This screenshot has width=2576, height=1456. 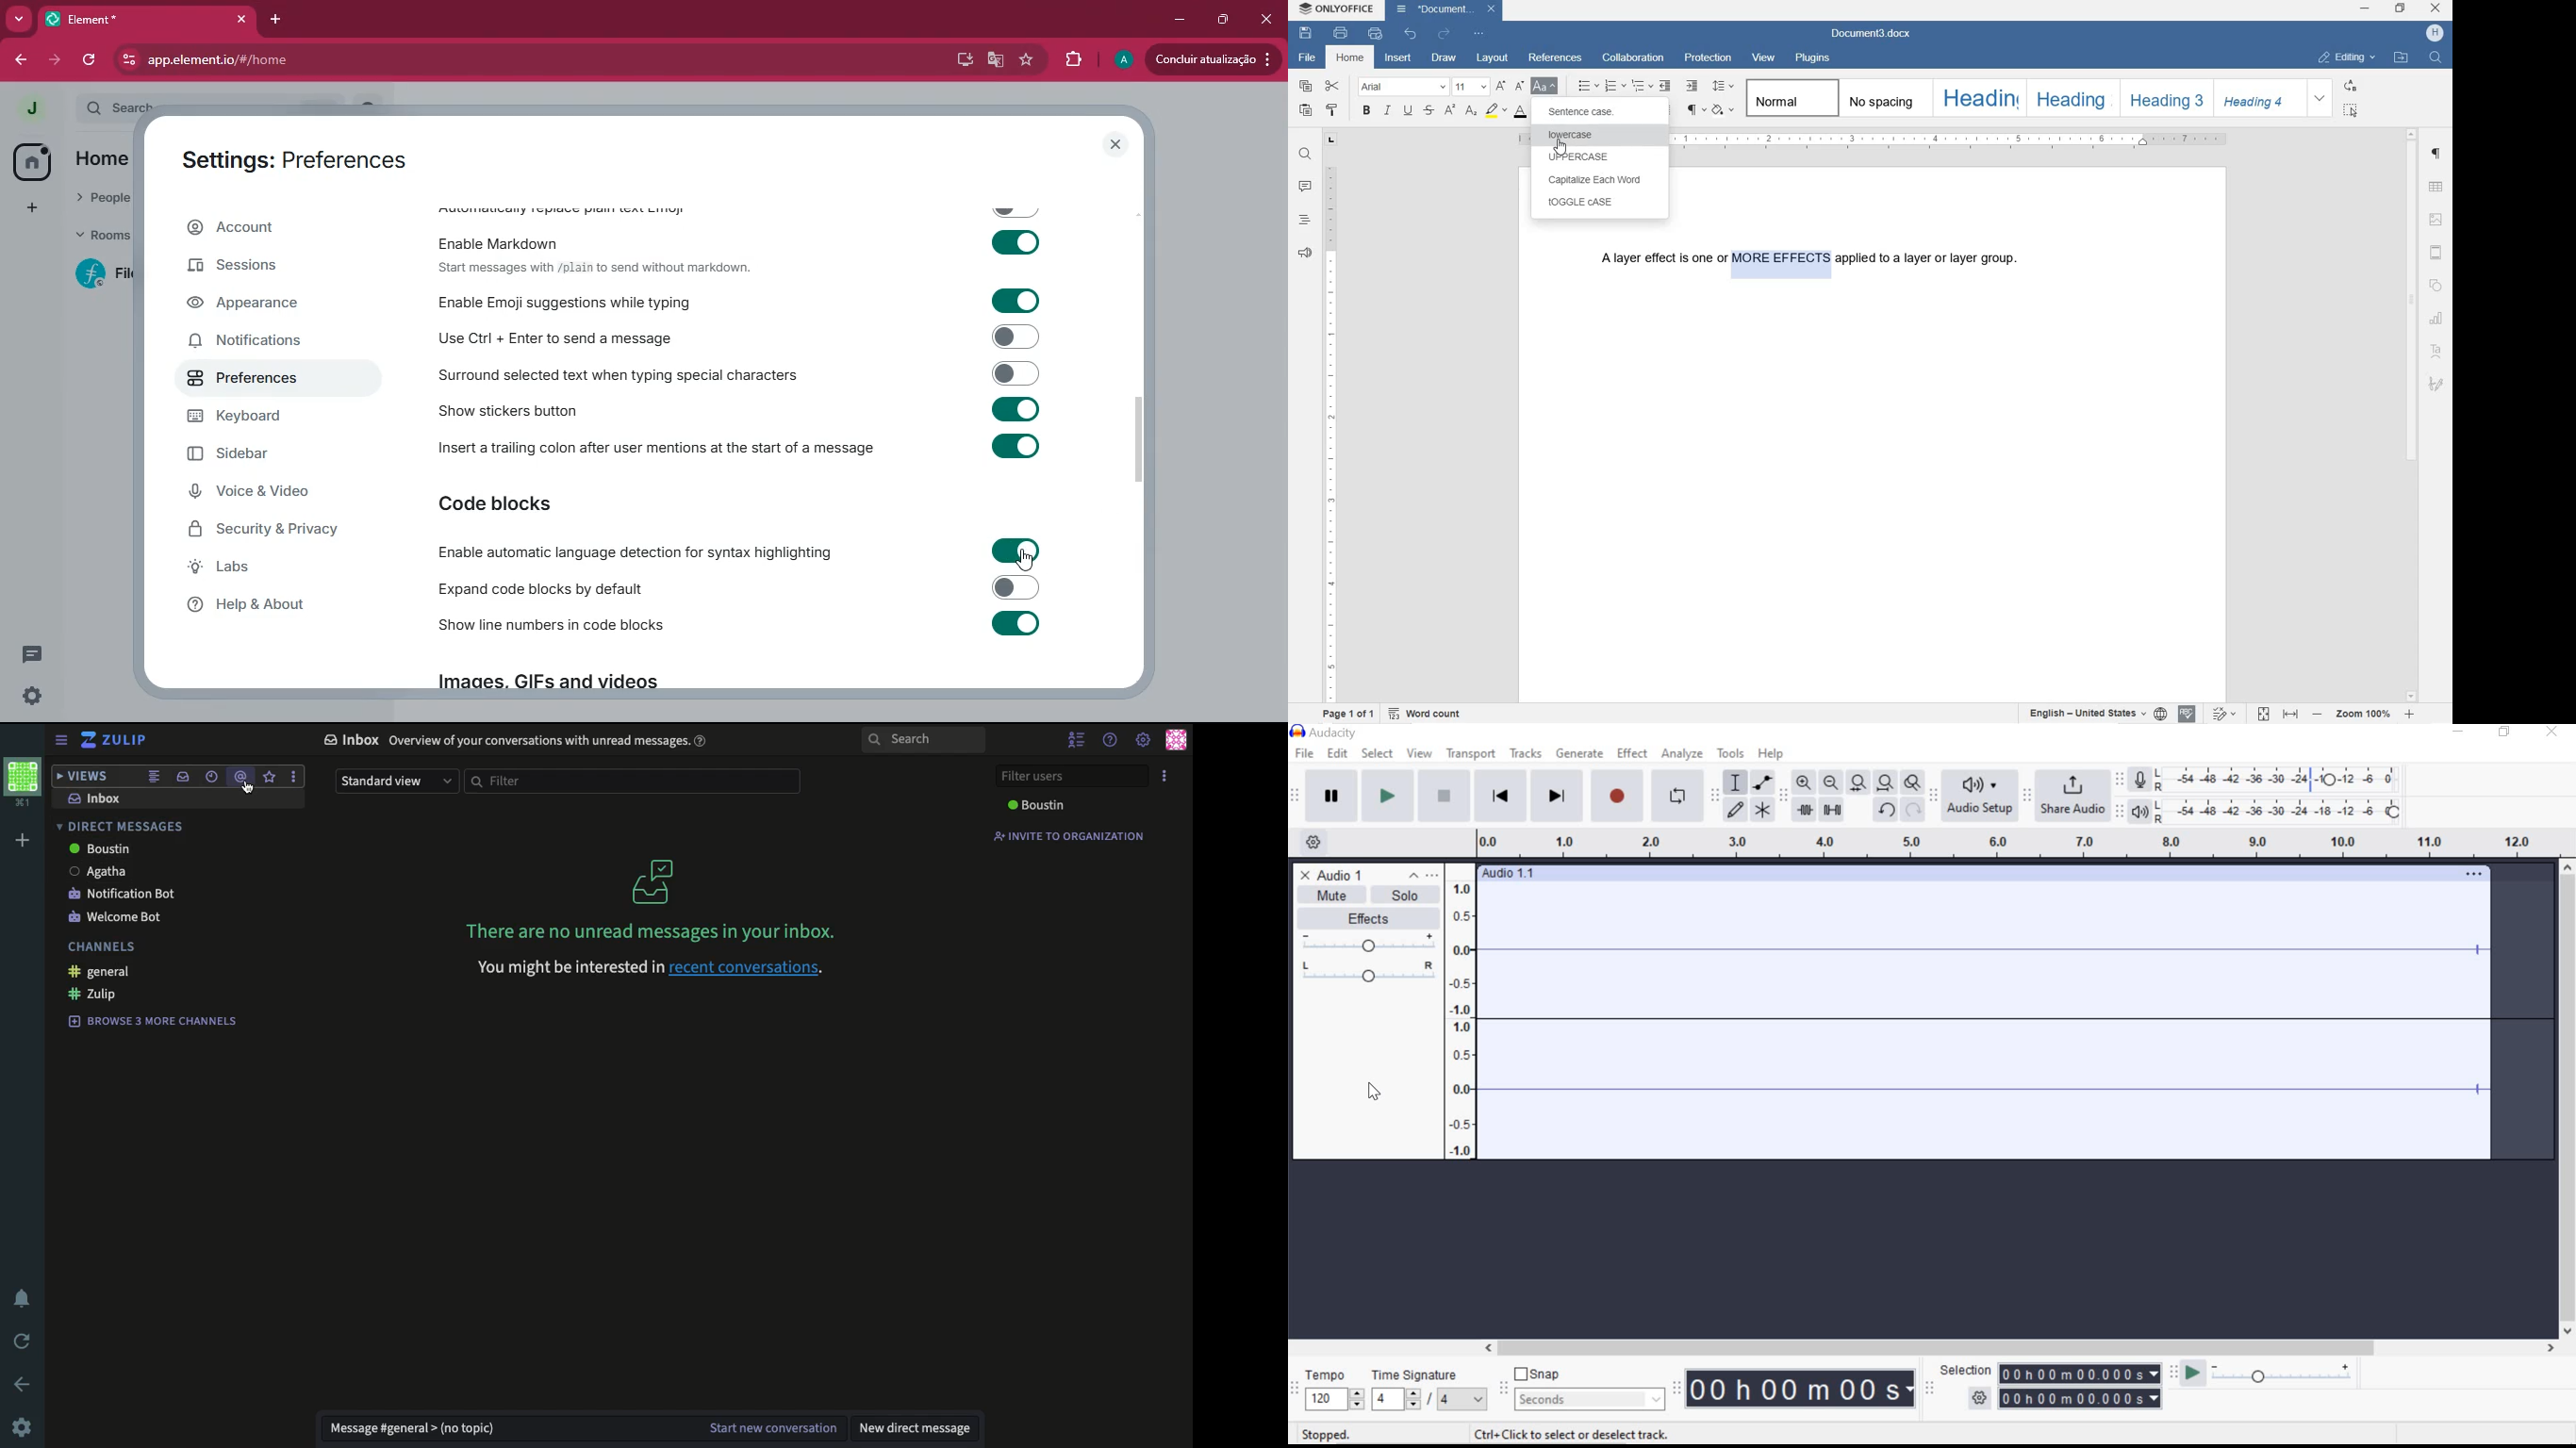 I want to click on Recording level, so click(x=2283, y=776).